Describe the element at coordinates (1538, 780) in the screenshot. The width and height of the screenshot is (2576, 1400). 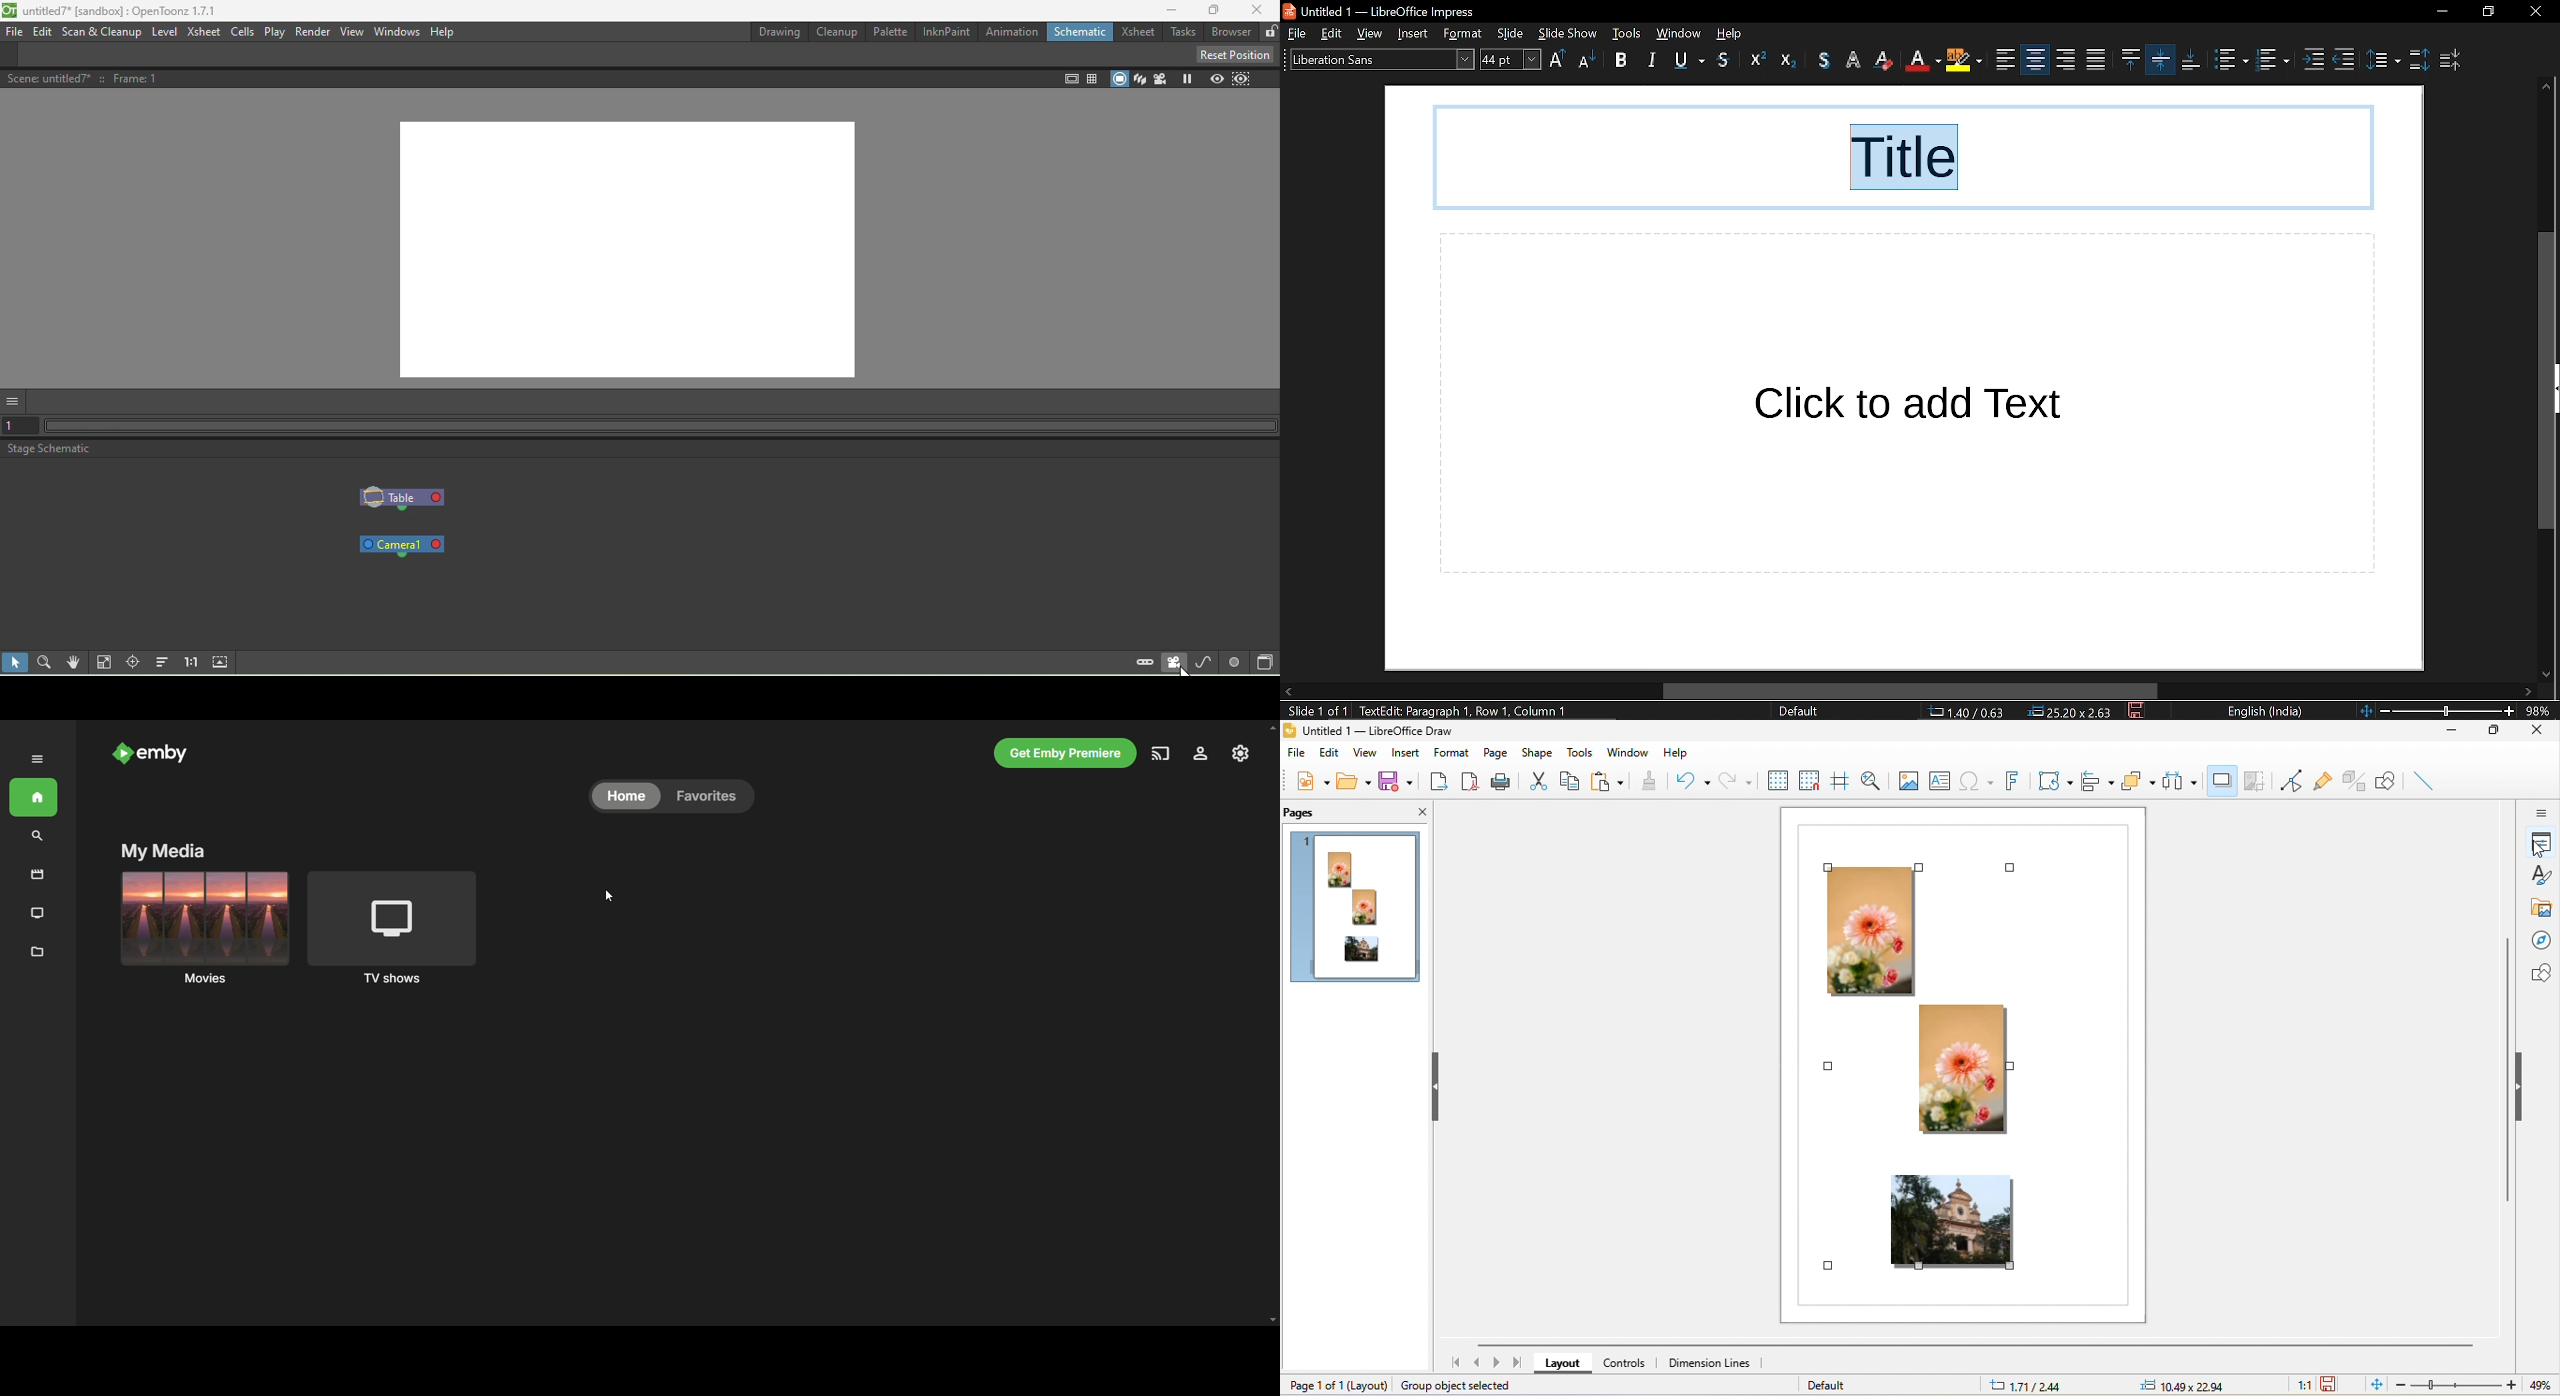
I see `cut` at that location.